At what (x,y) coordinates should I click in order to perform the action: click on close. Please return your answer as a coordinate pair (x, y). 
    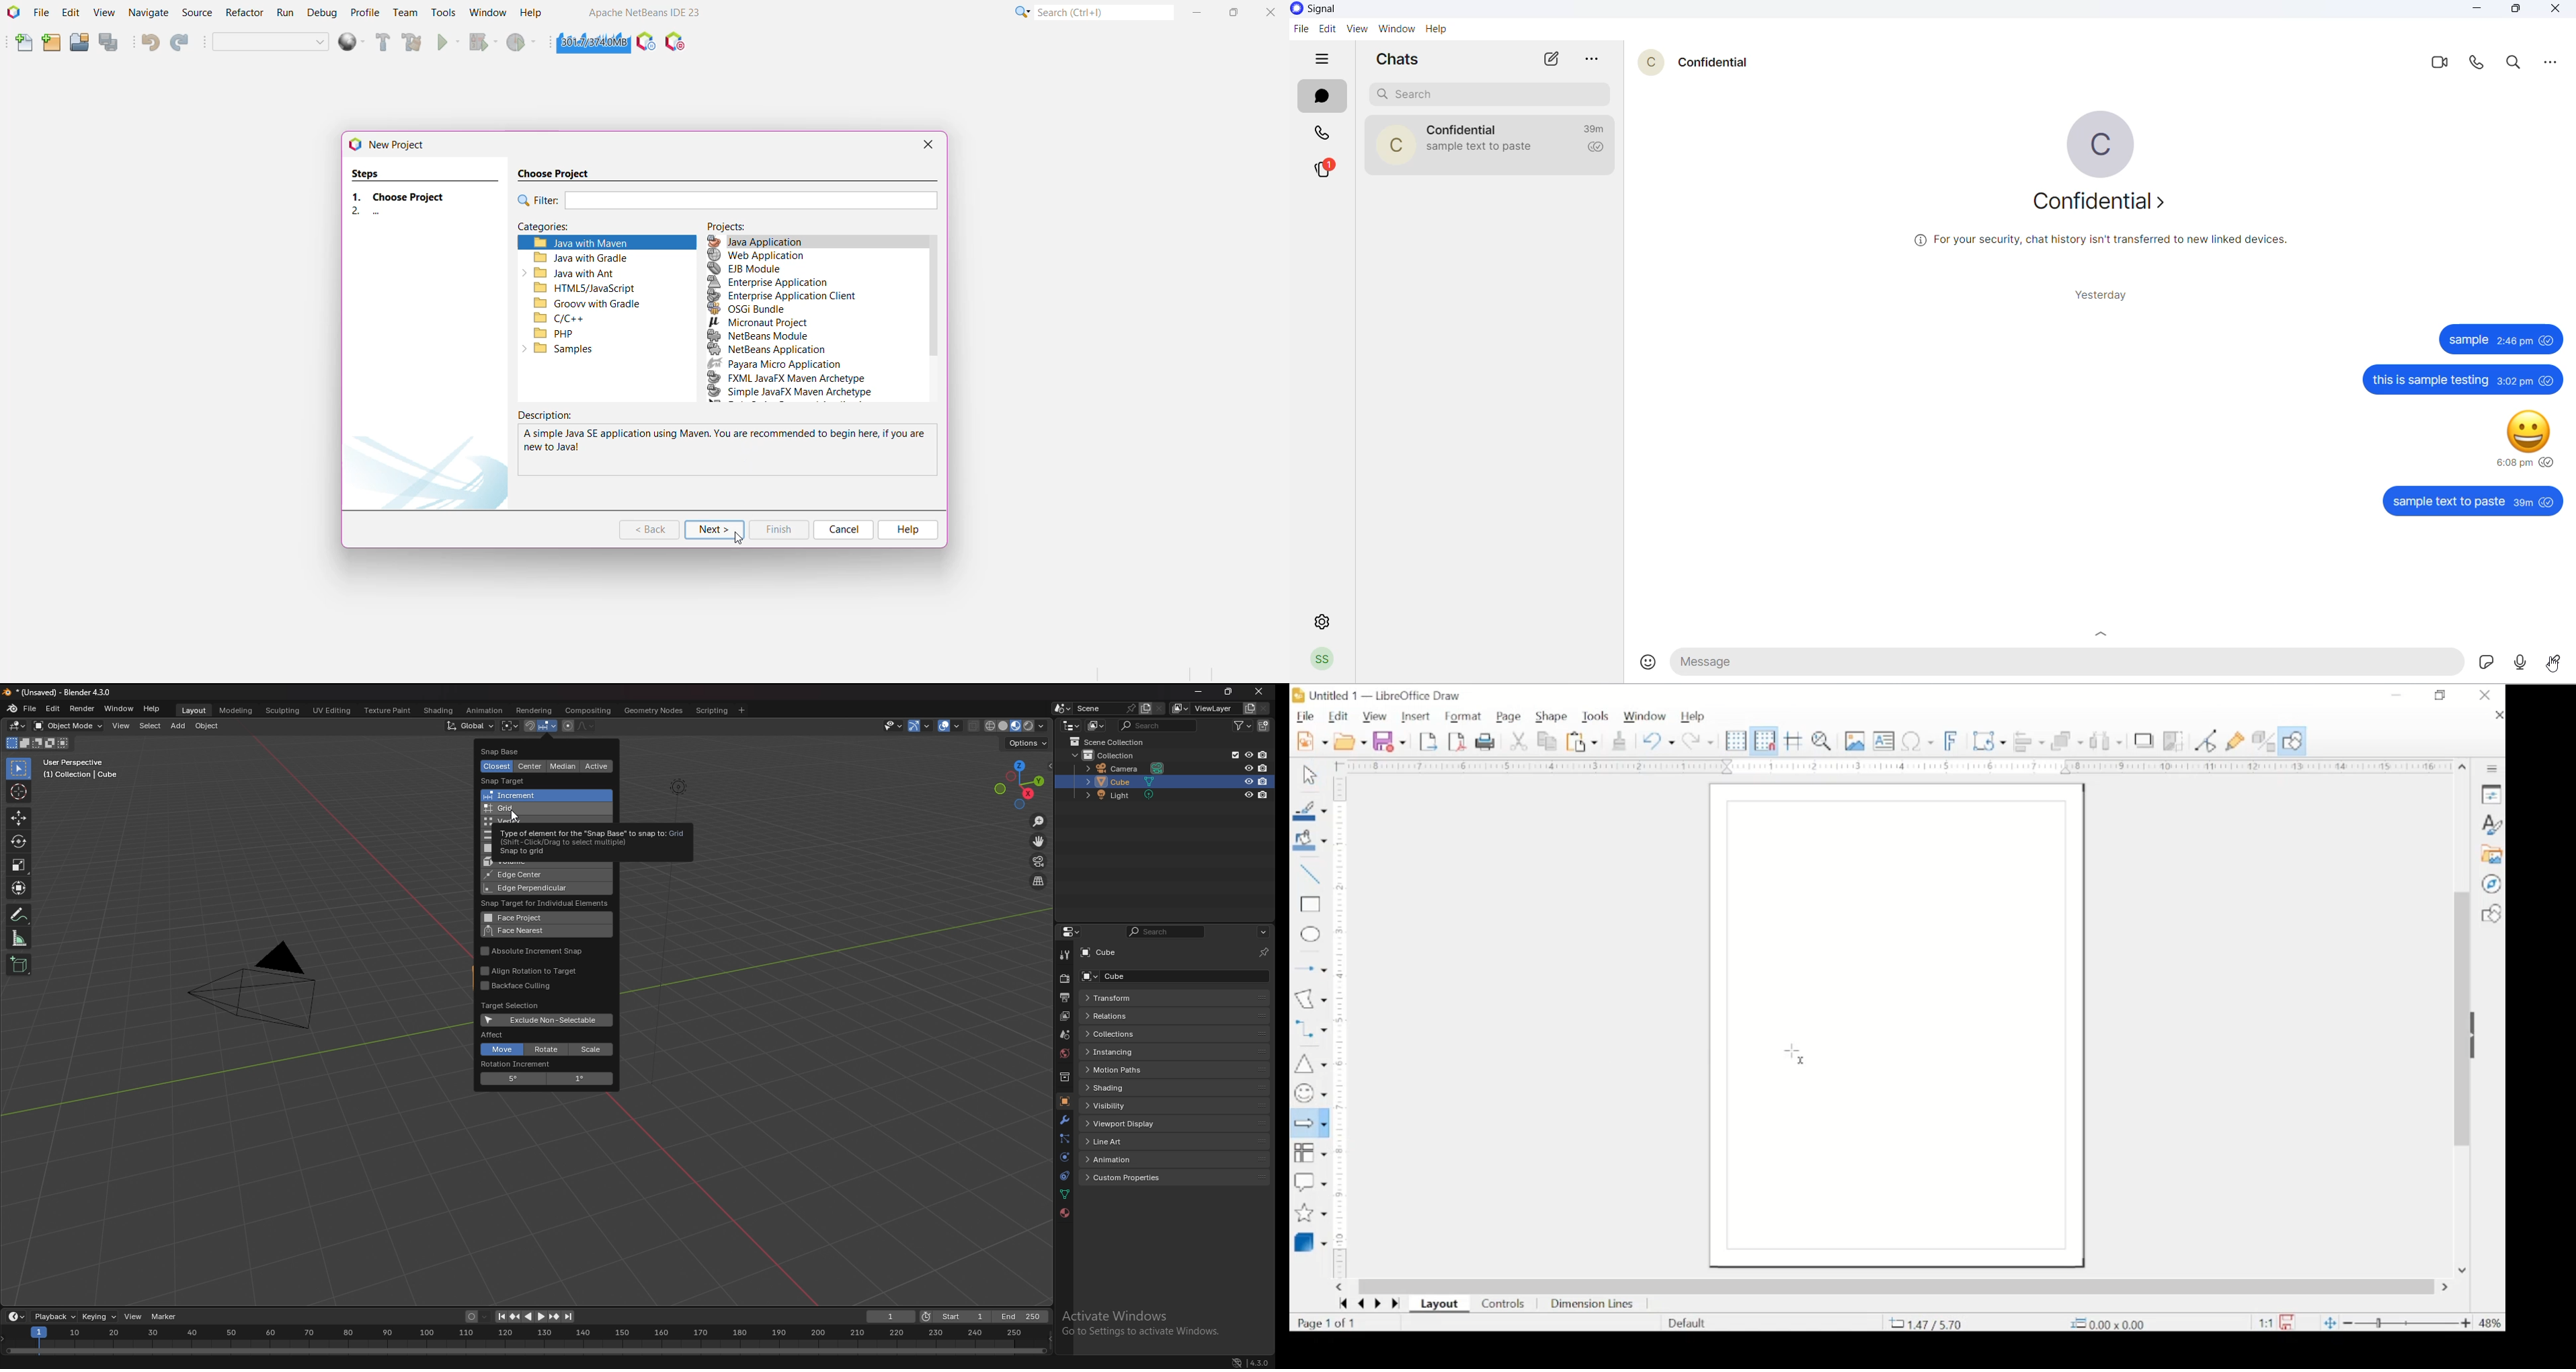
    Looking at the image, I should click on (2554, 11).